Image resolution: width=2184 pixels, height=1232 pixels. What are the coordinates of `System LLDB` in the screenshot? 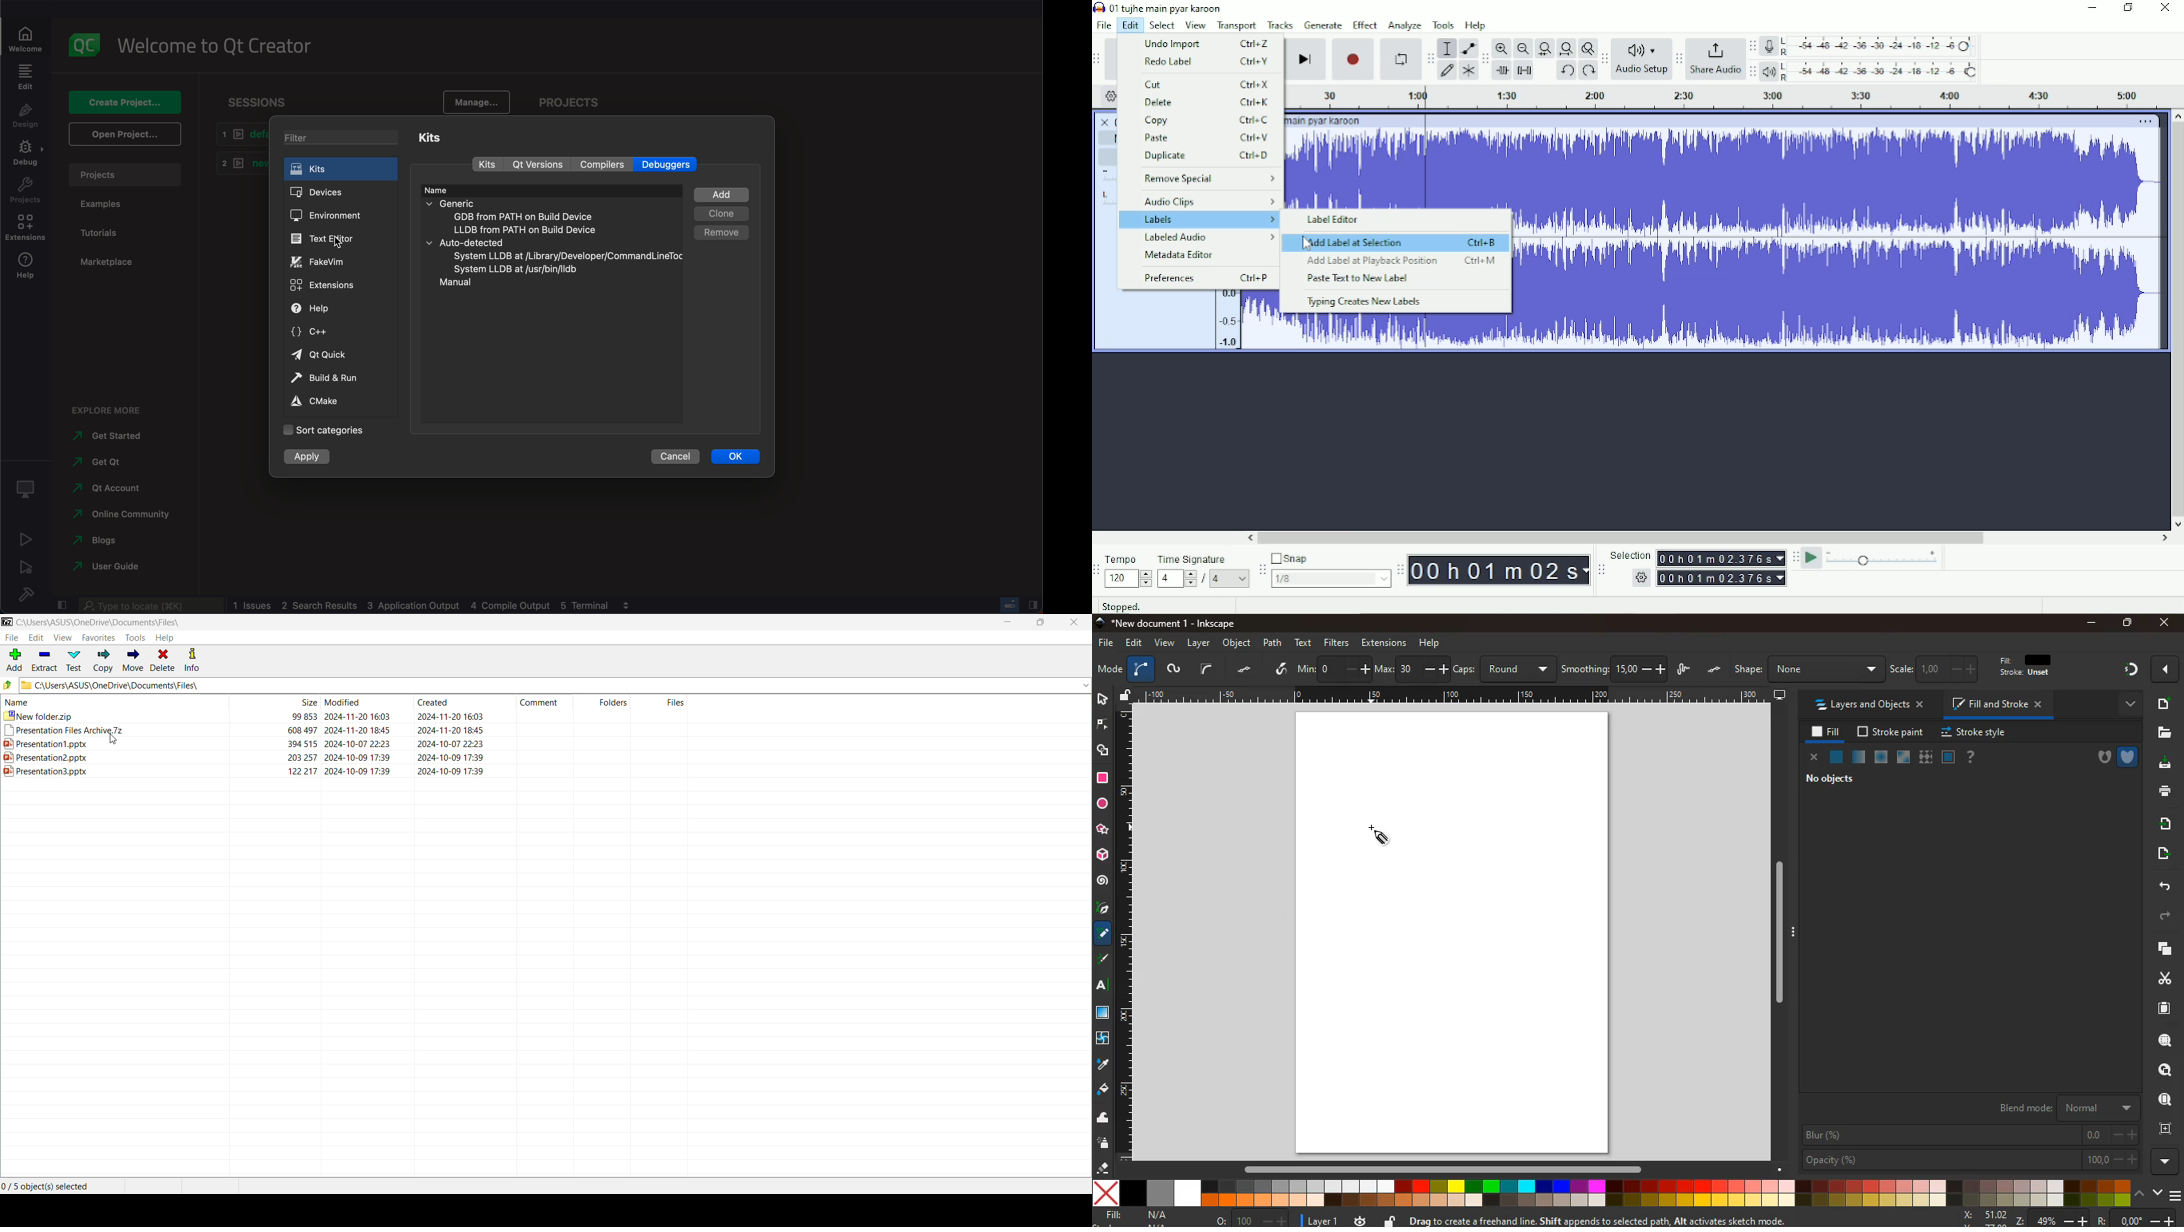 It's located at (515, 269).